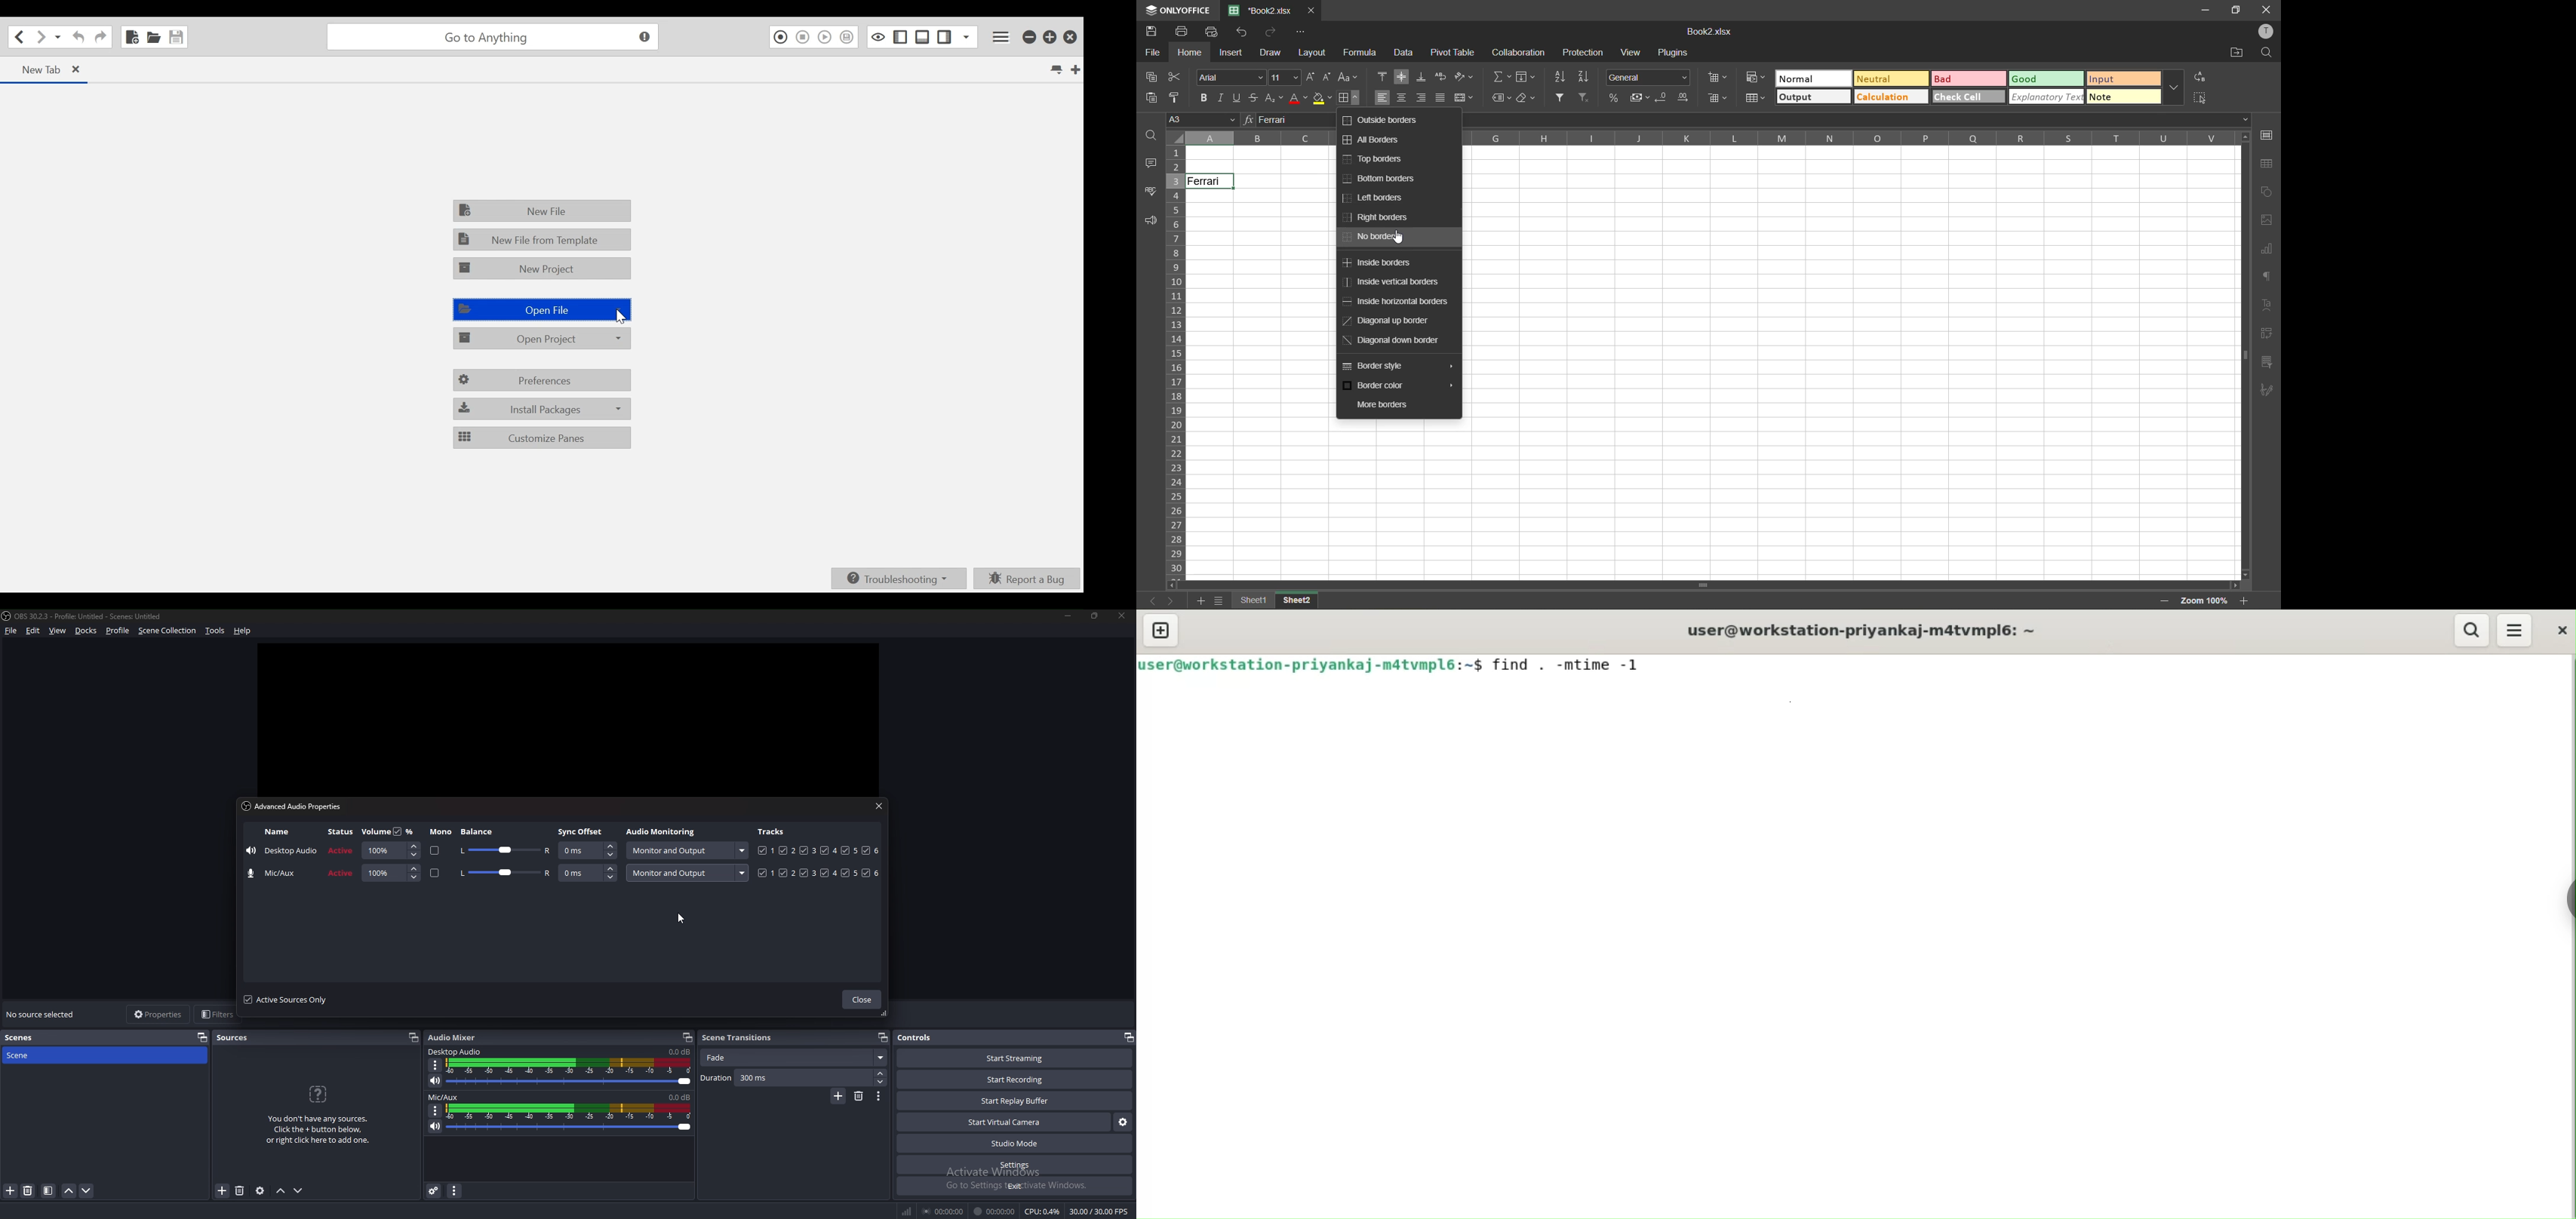 This screenshot has width=2576, height=1232. I want to click on filter, so click(49, 1191).